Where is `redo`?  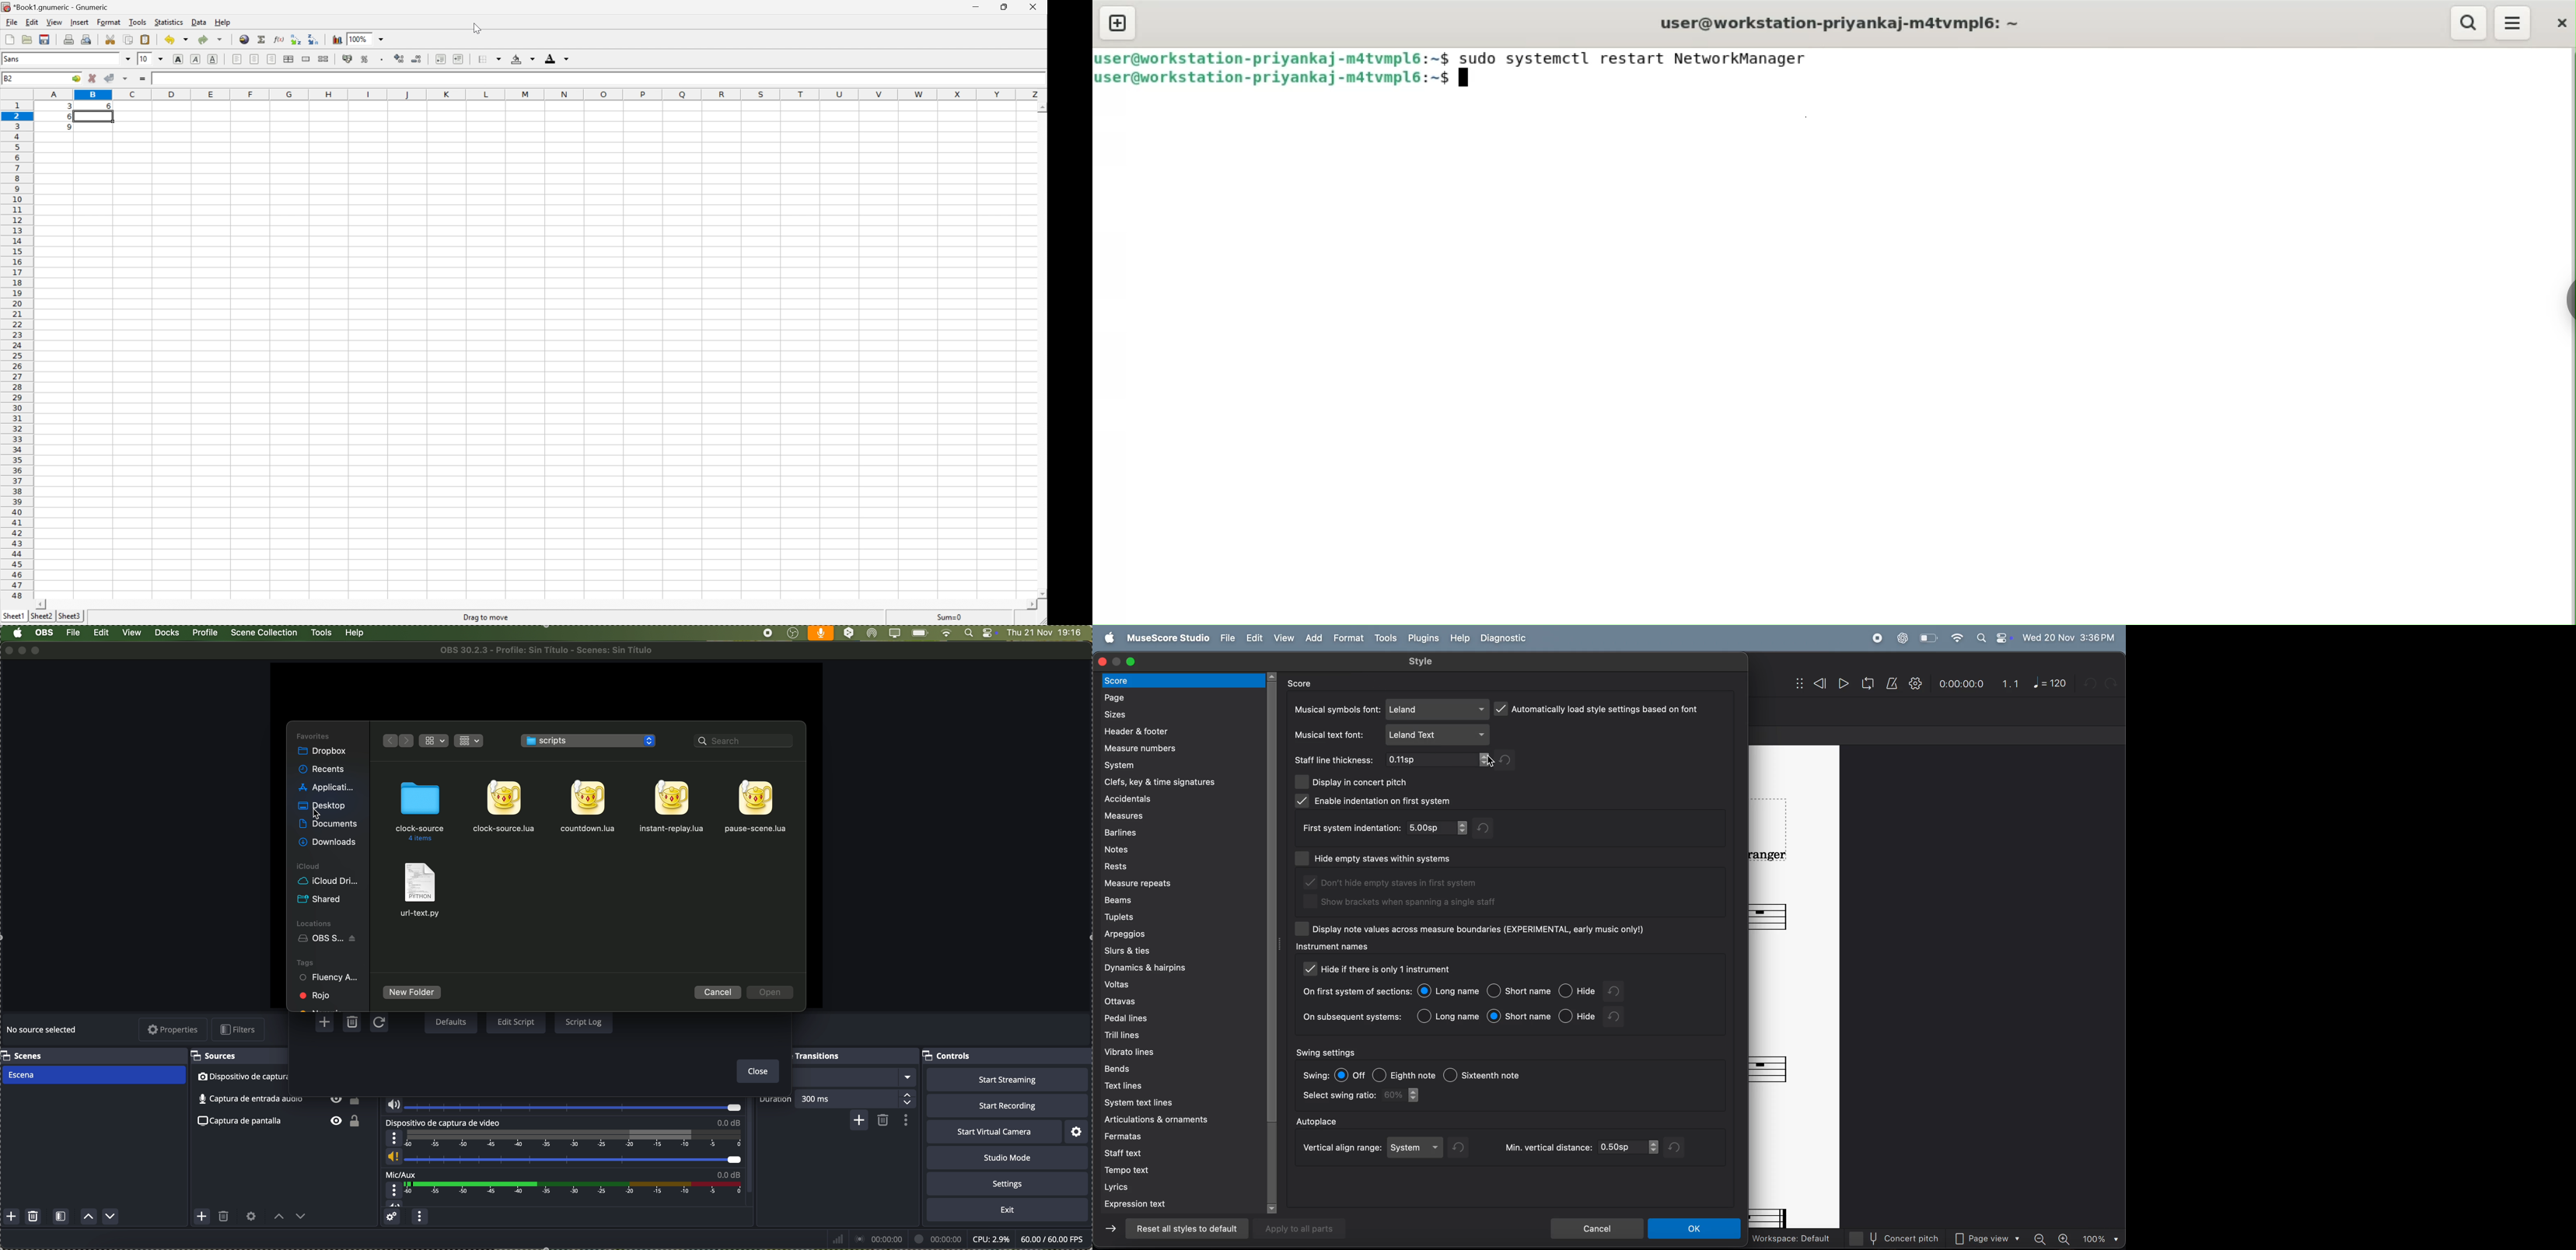 redo is located at coordinates (1507, 760).